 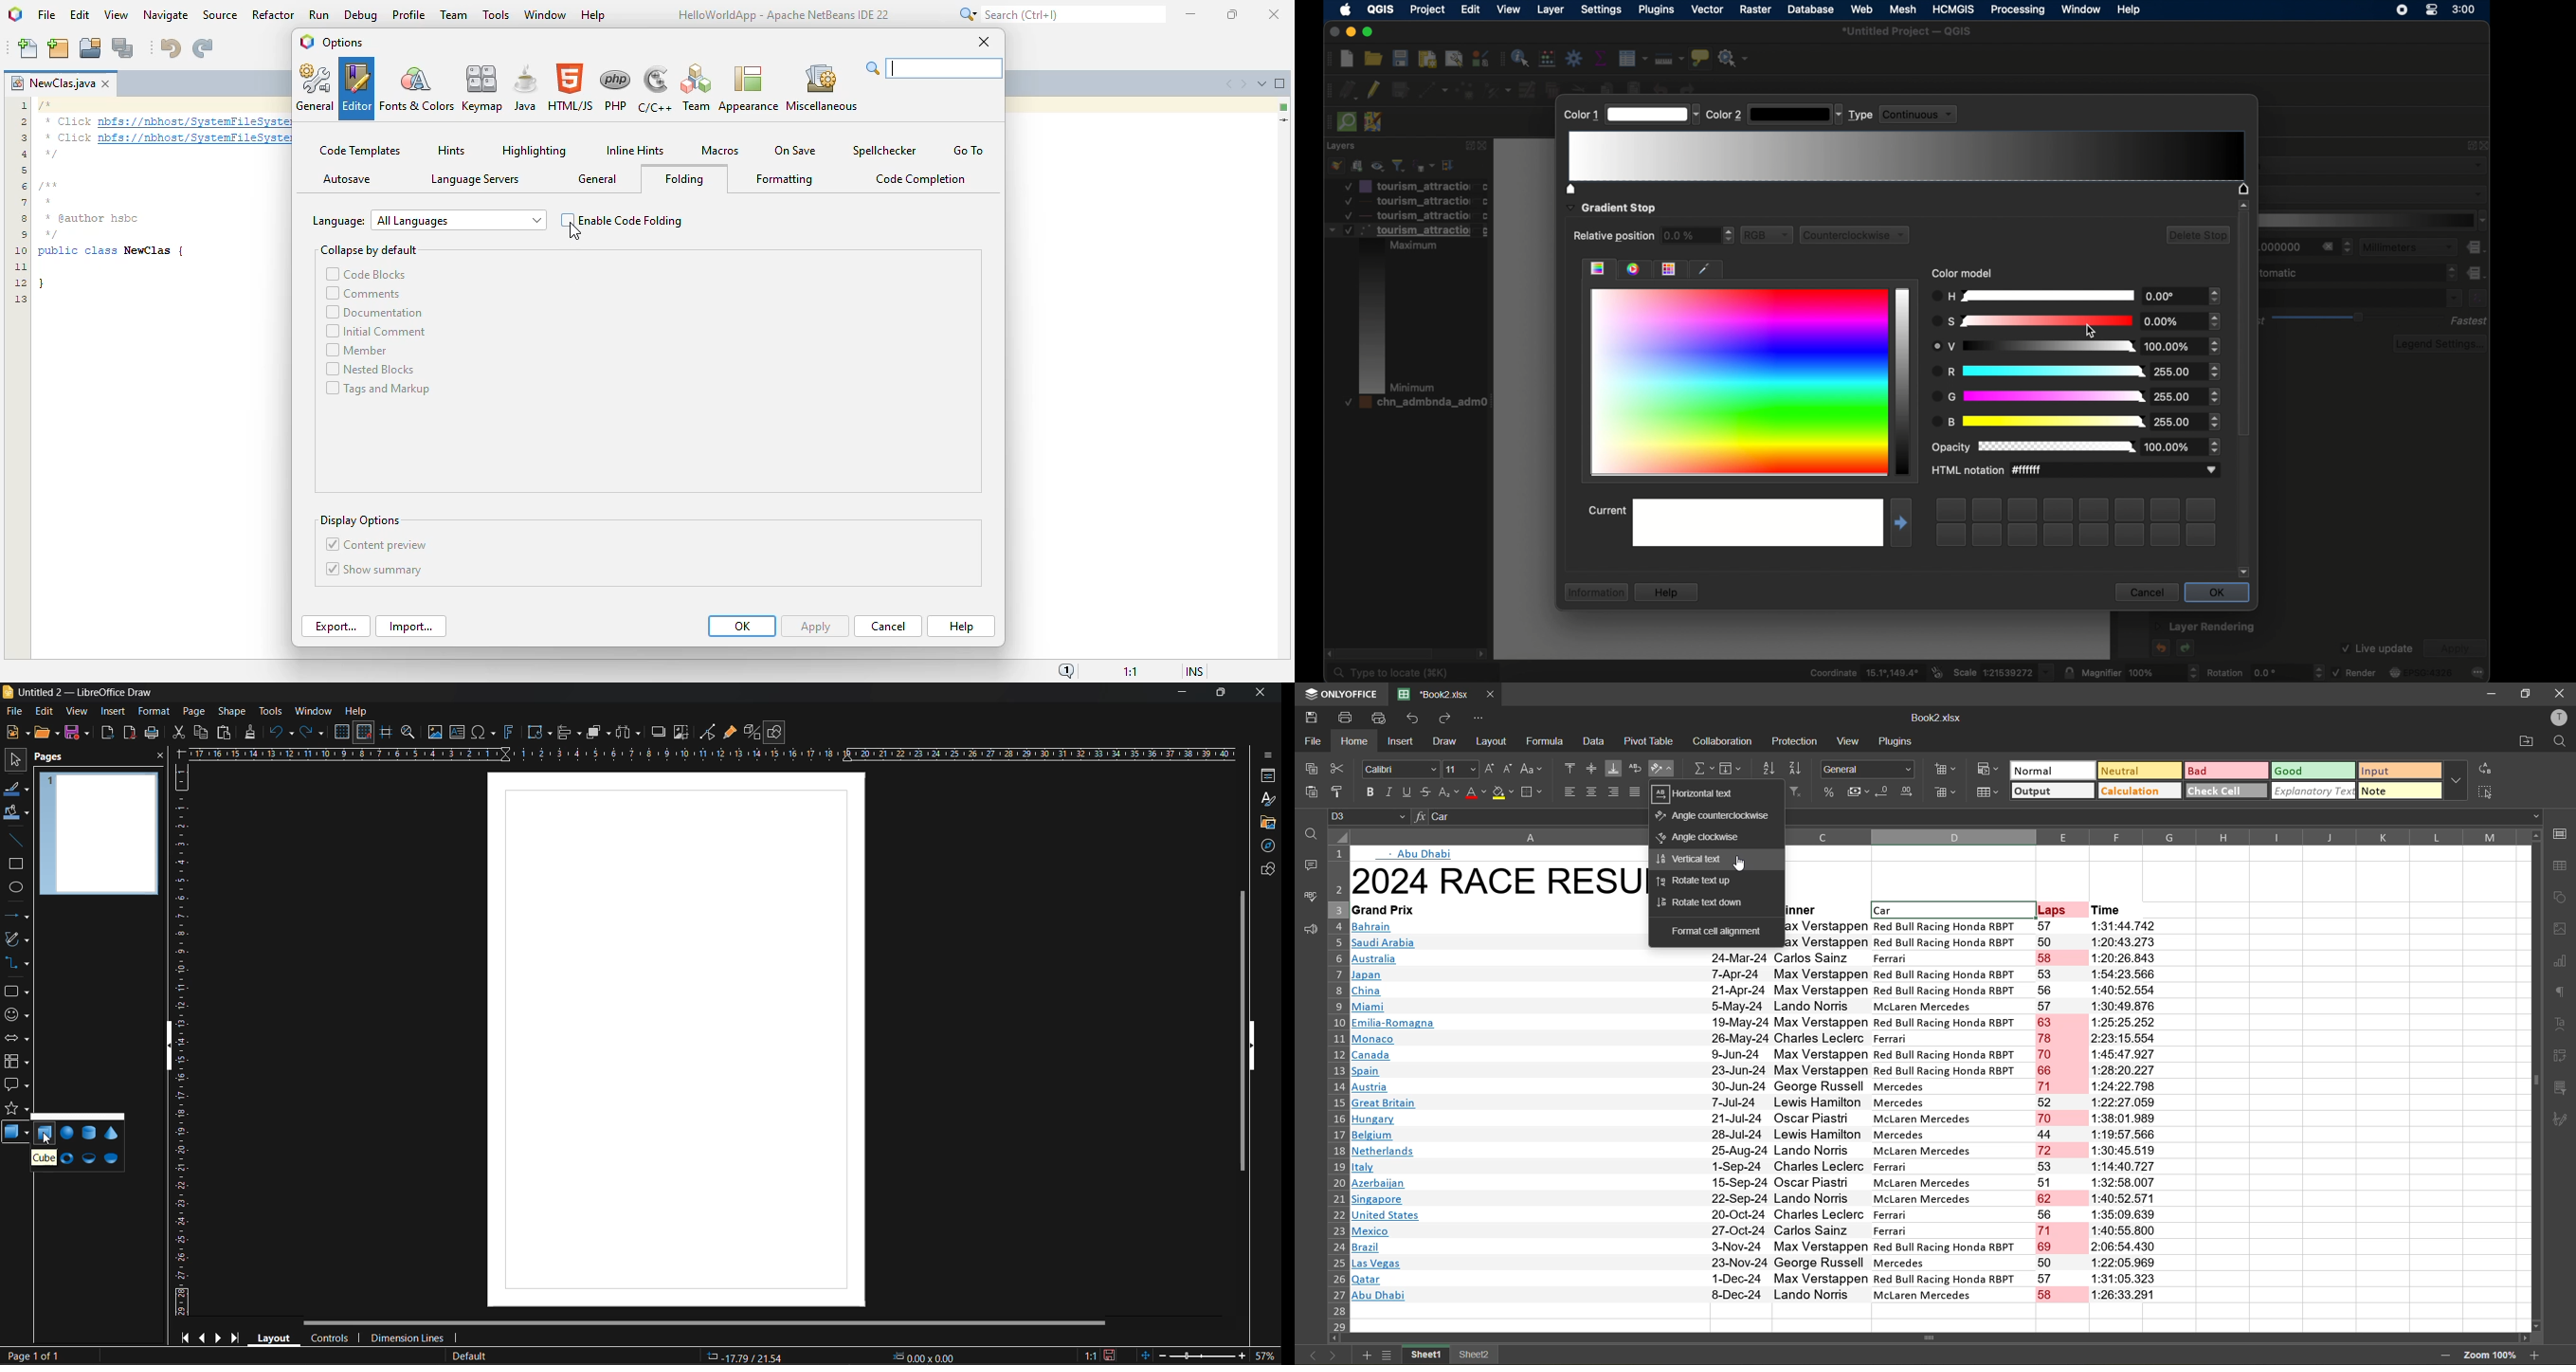 I want to click on find, so click(x=1315, y=837).